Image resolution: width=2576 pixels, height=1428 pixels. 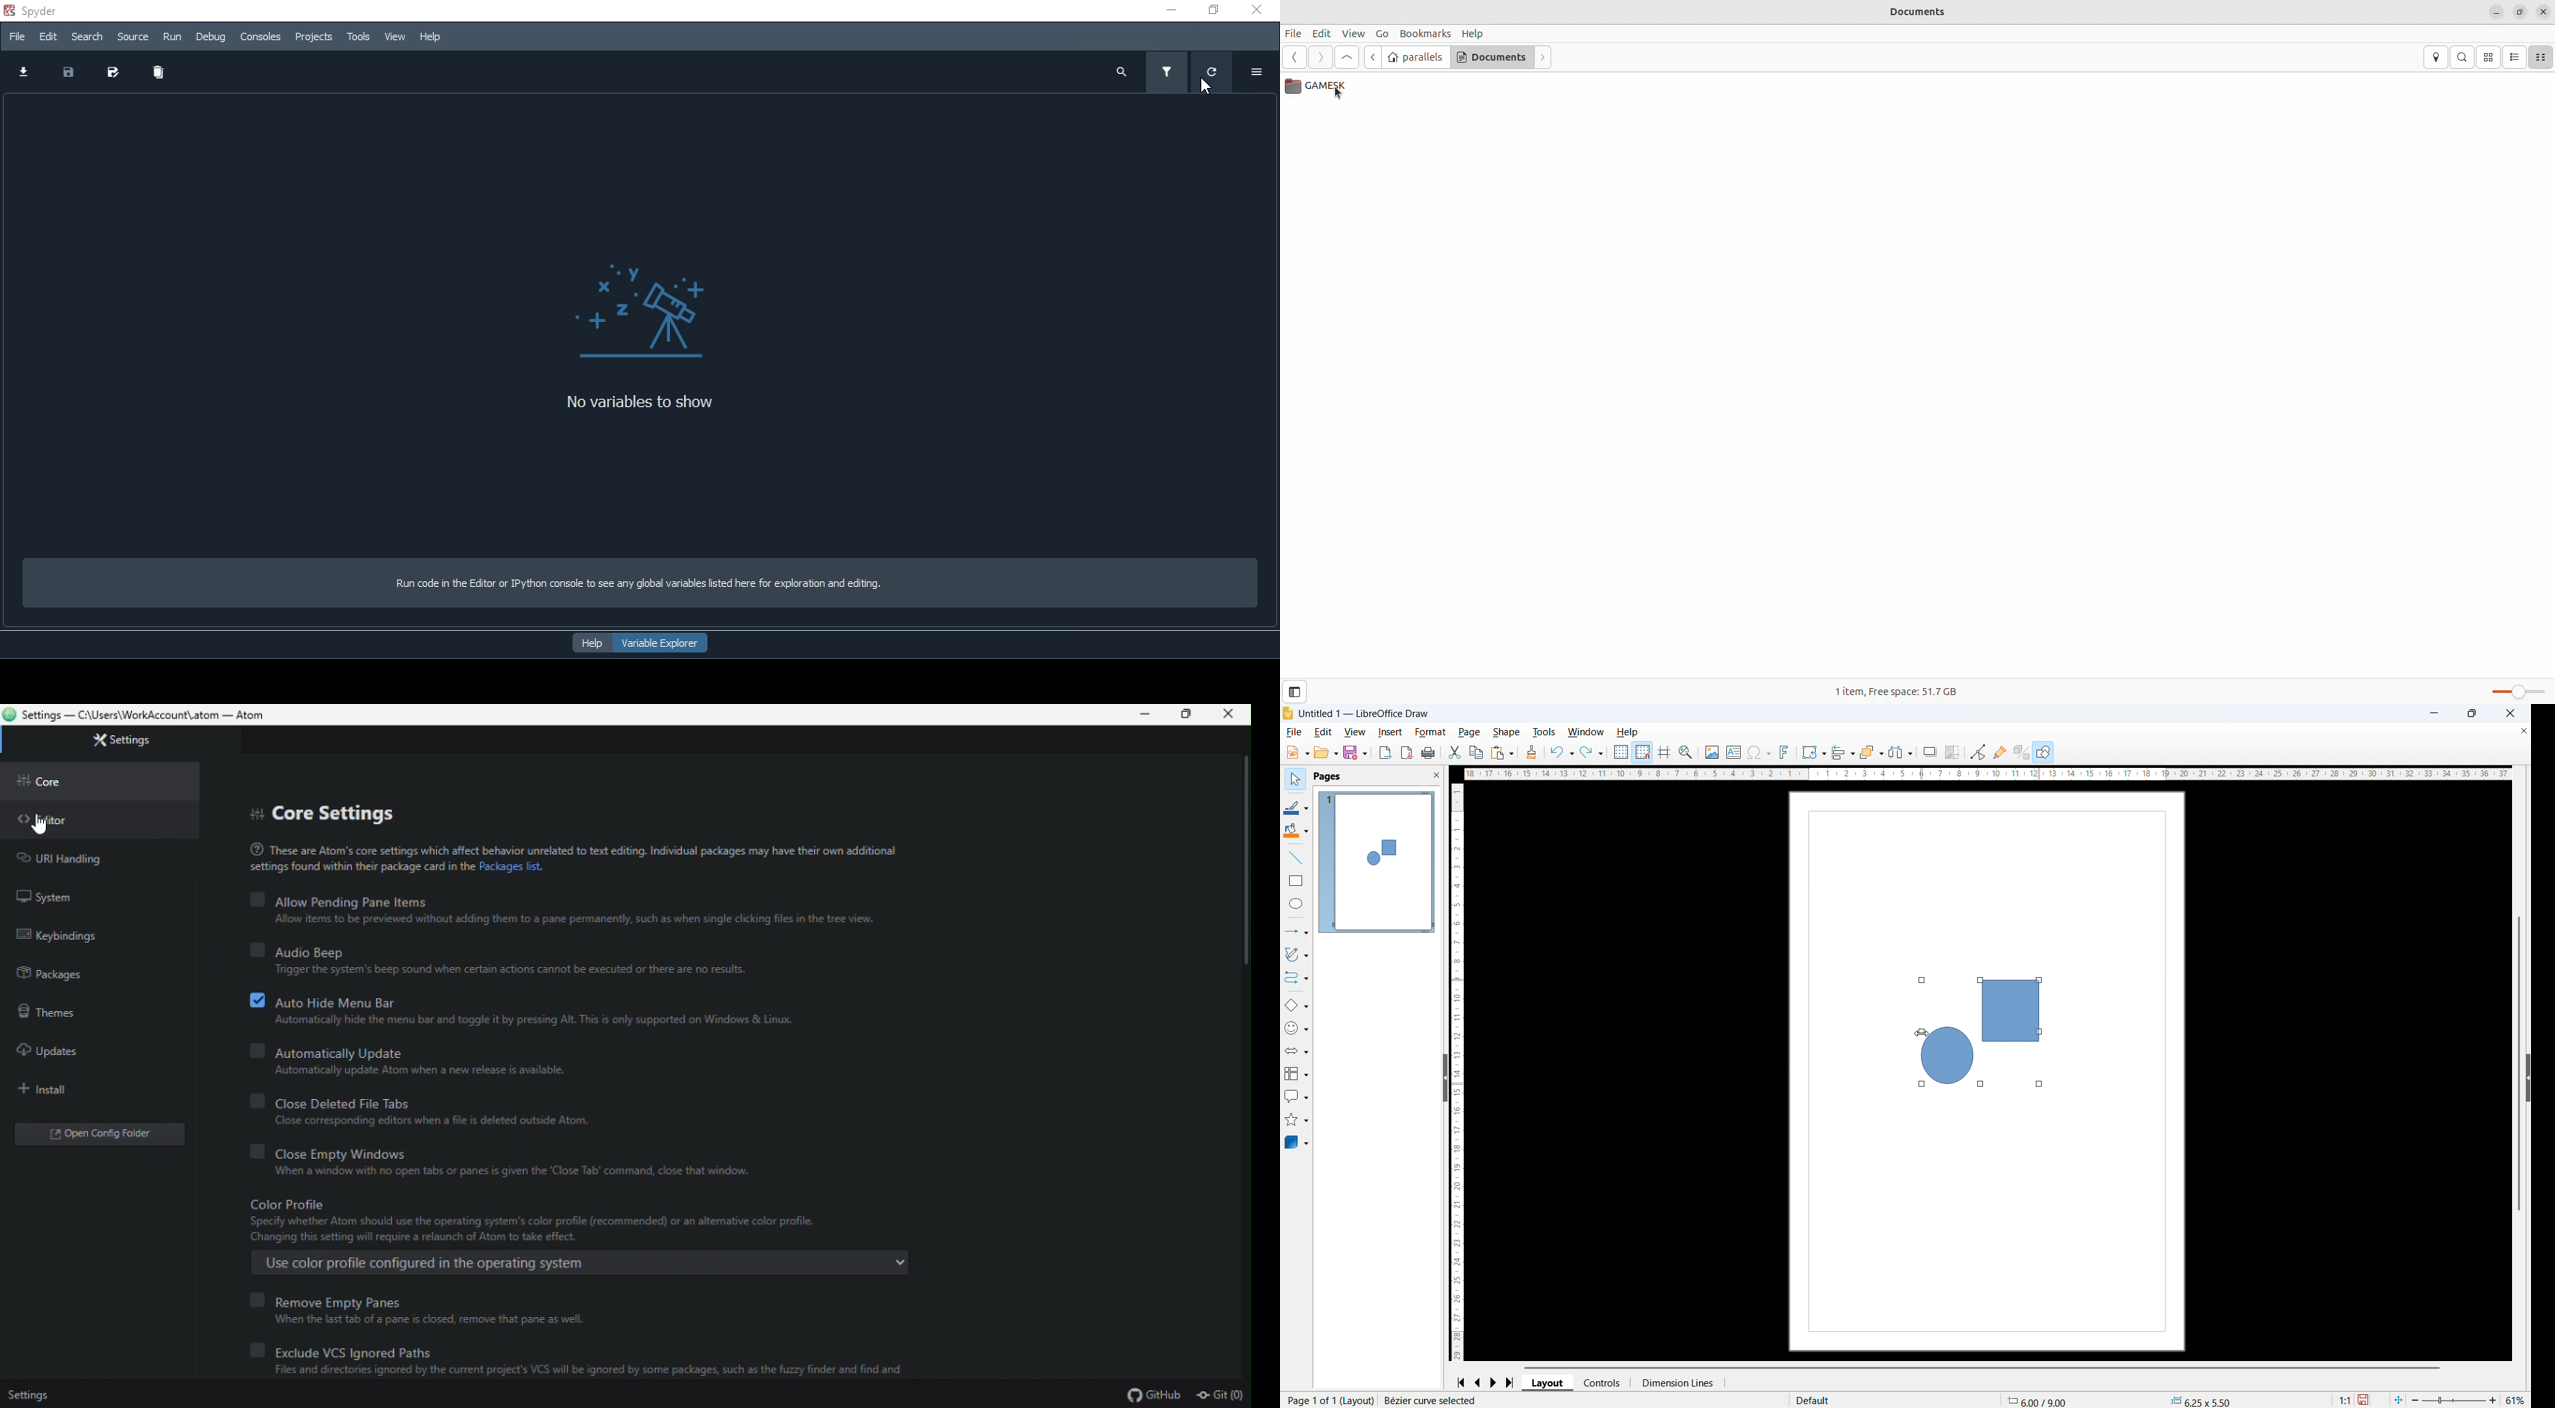 What do you see at coordinates (66, 72) in the screenshot?
I see `save` at bounding box center [66, 72].